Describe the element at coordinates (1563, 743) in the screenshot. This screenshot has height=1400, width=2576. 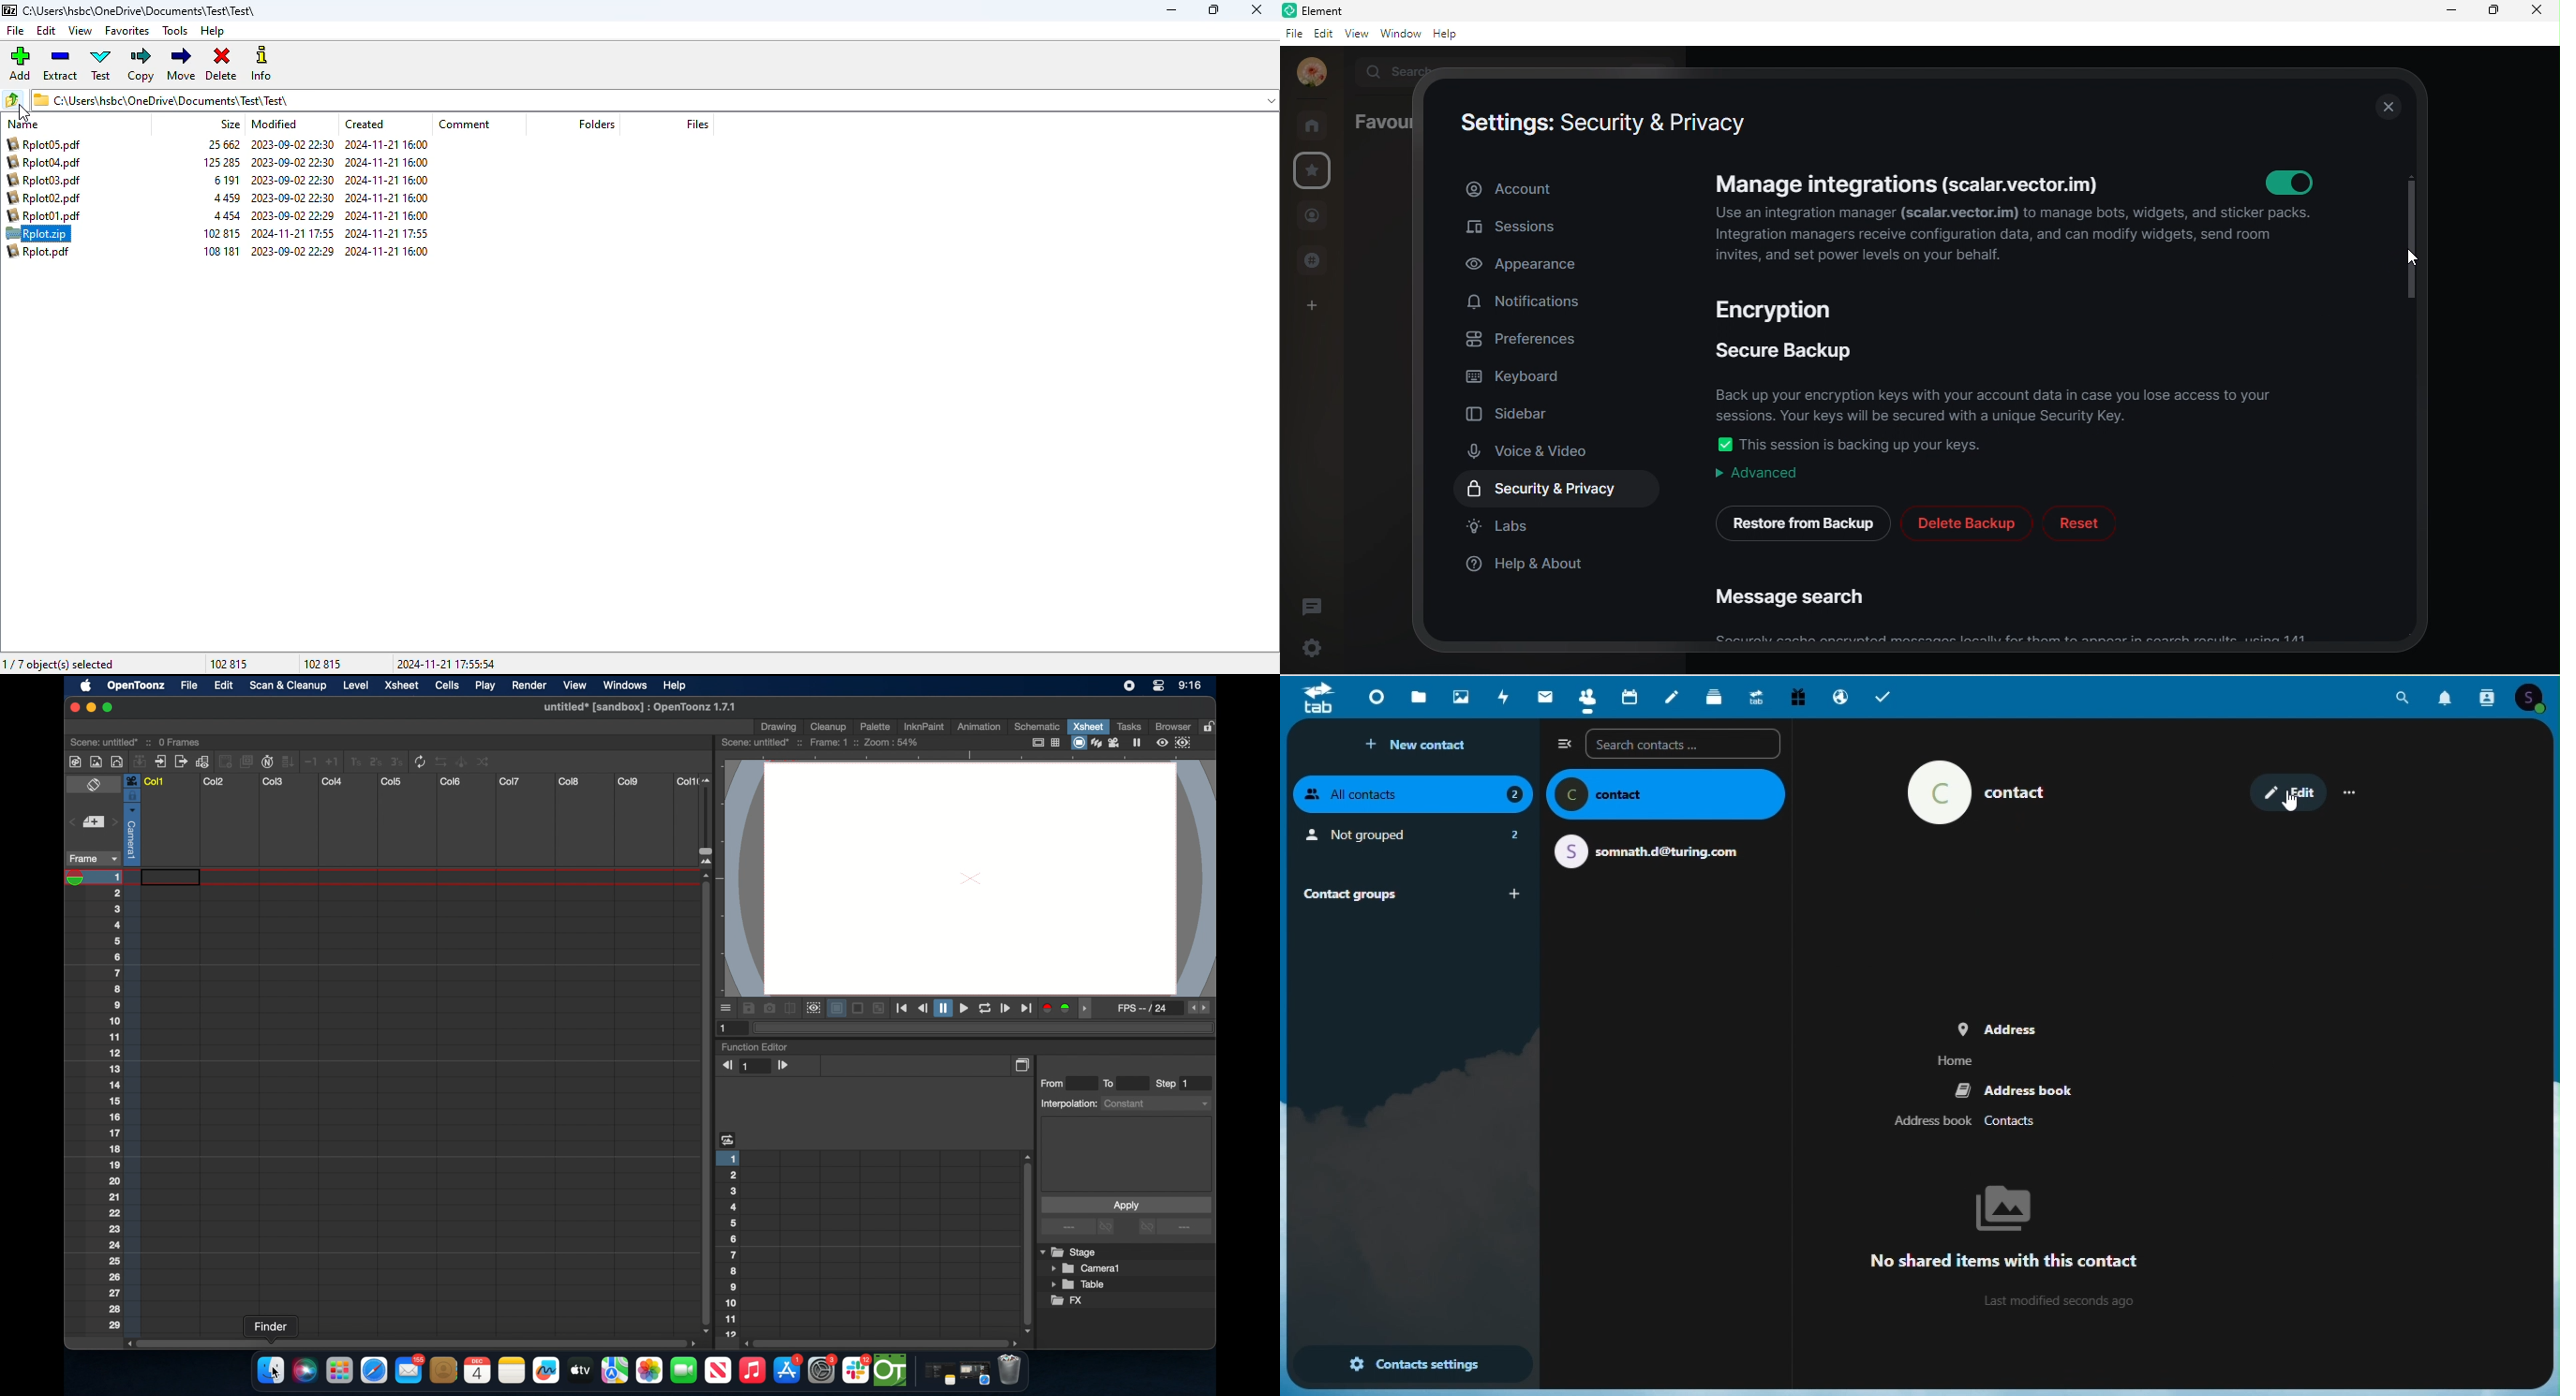
I see `Collapse side bar` at that location.